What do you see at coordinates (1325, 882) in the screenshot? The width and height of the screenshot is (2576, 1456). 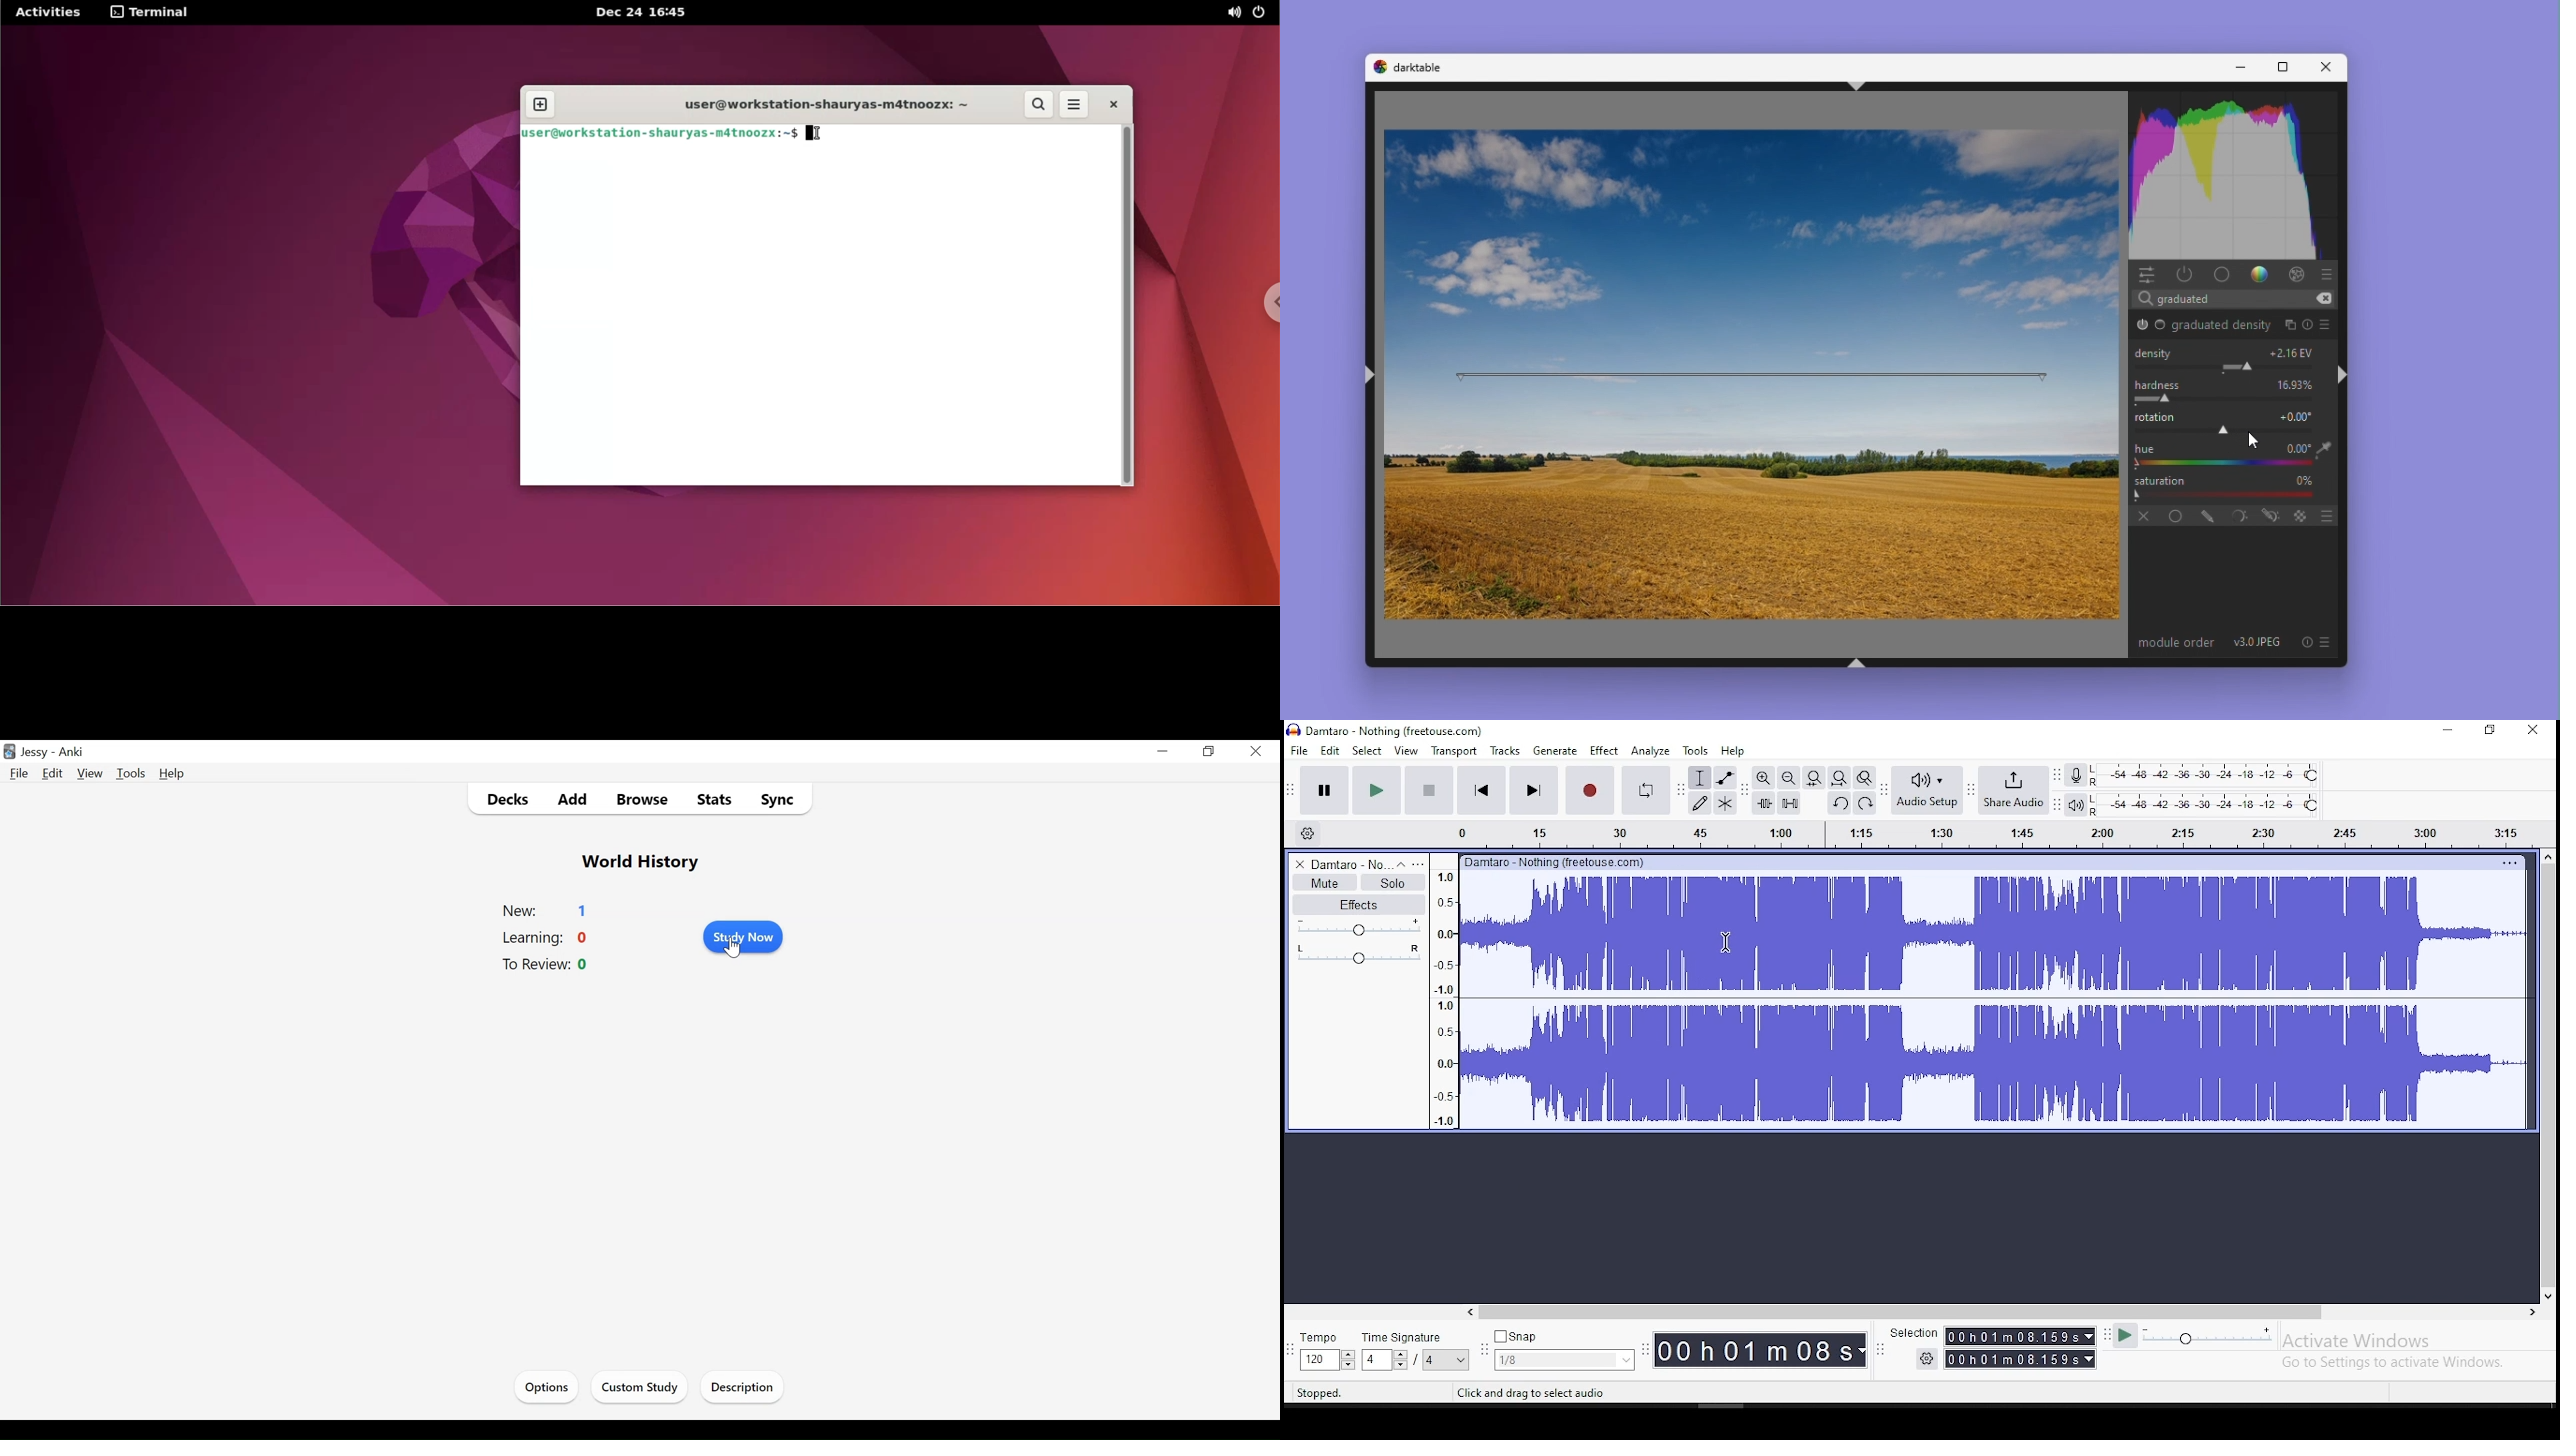 I see `mute` at bounding box center [1325, 882].